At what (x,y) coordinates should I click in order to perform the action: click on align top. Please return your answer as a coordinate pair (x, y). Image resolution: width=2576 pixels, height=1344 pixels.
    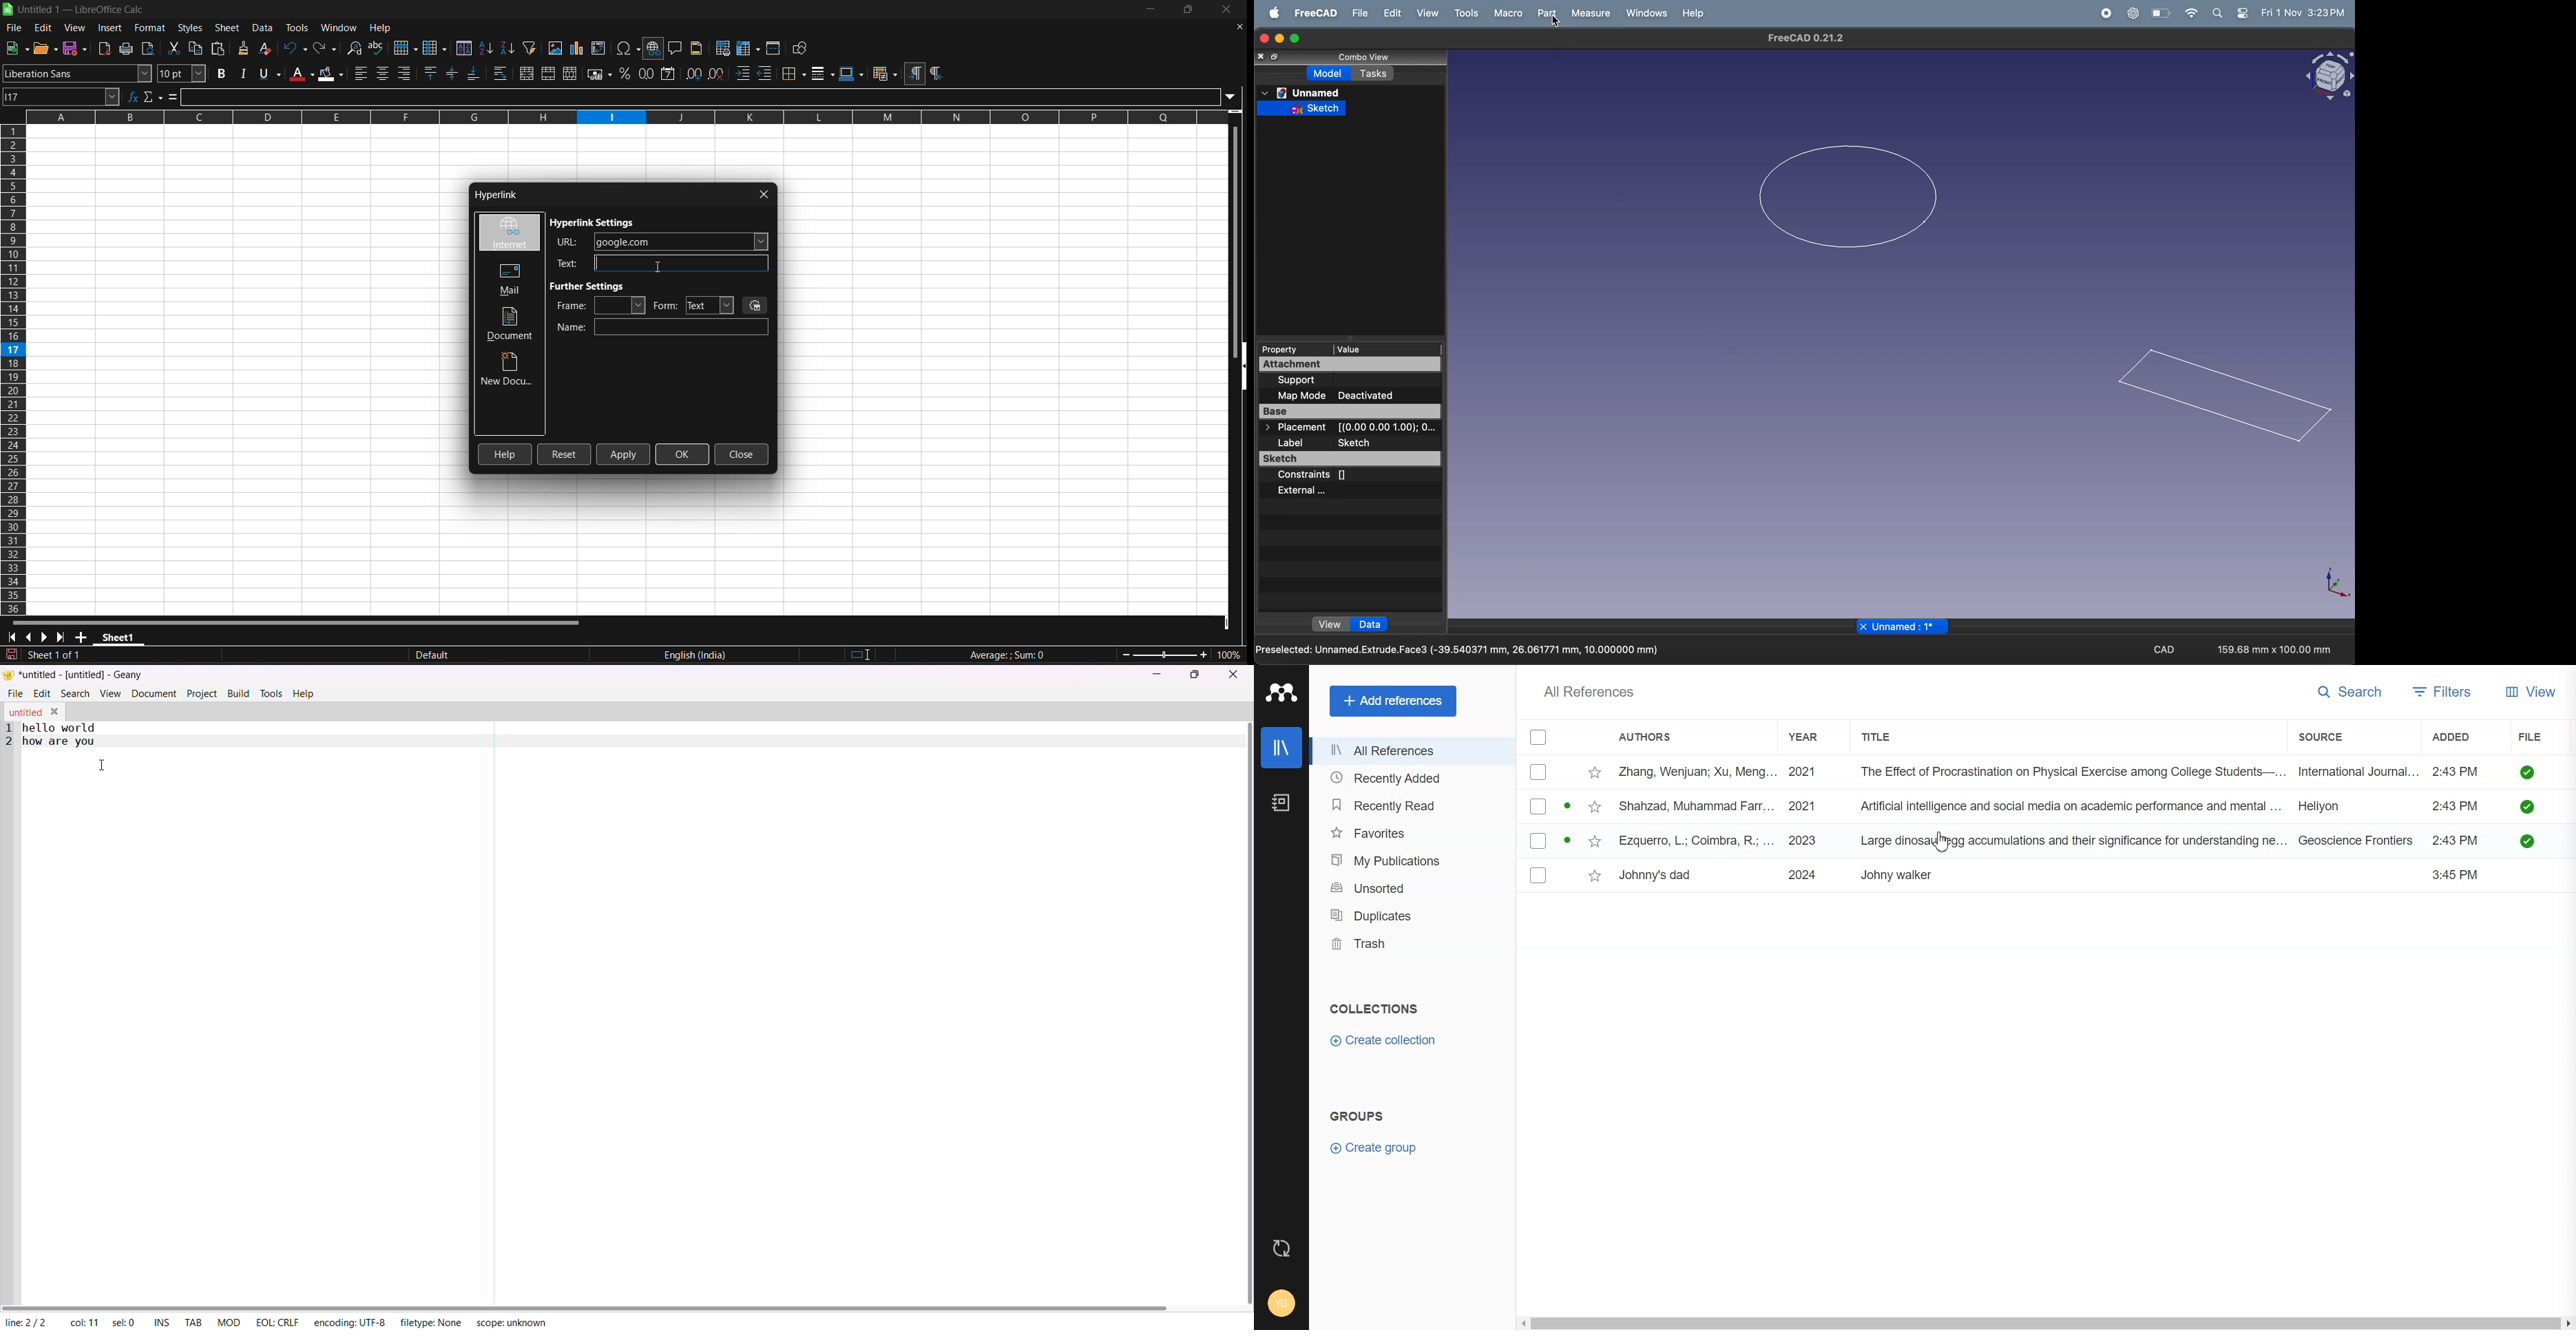
    Looking at the image, I should click on (433, 73).